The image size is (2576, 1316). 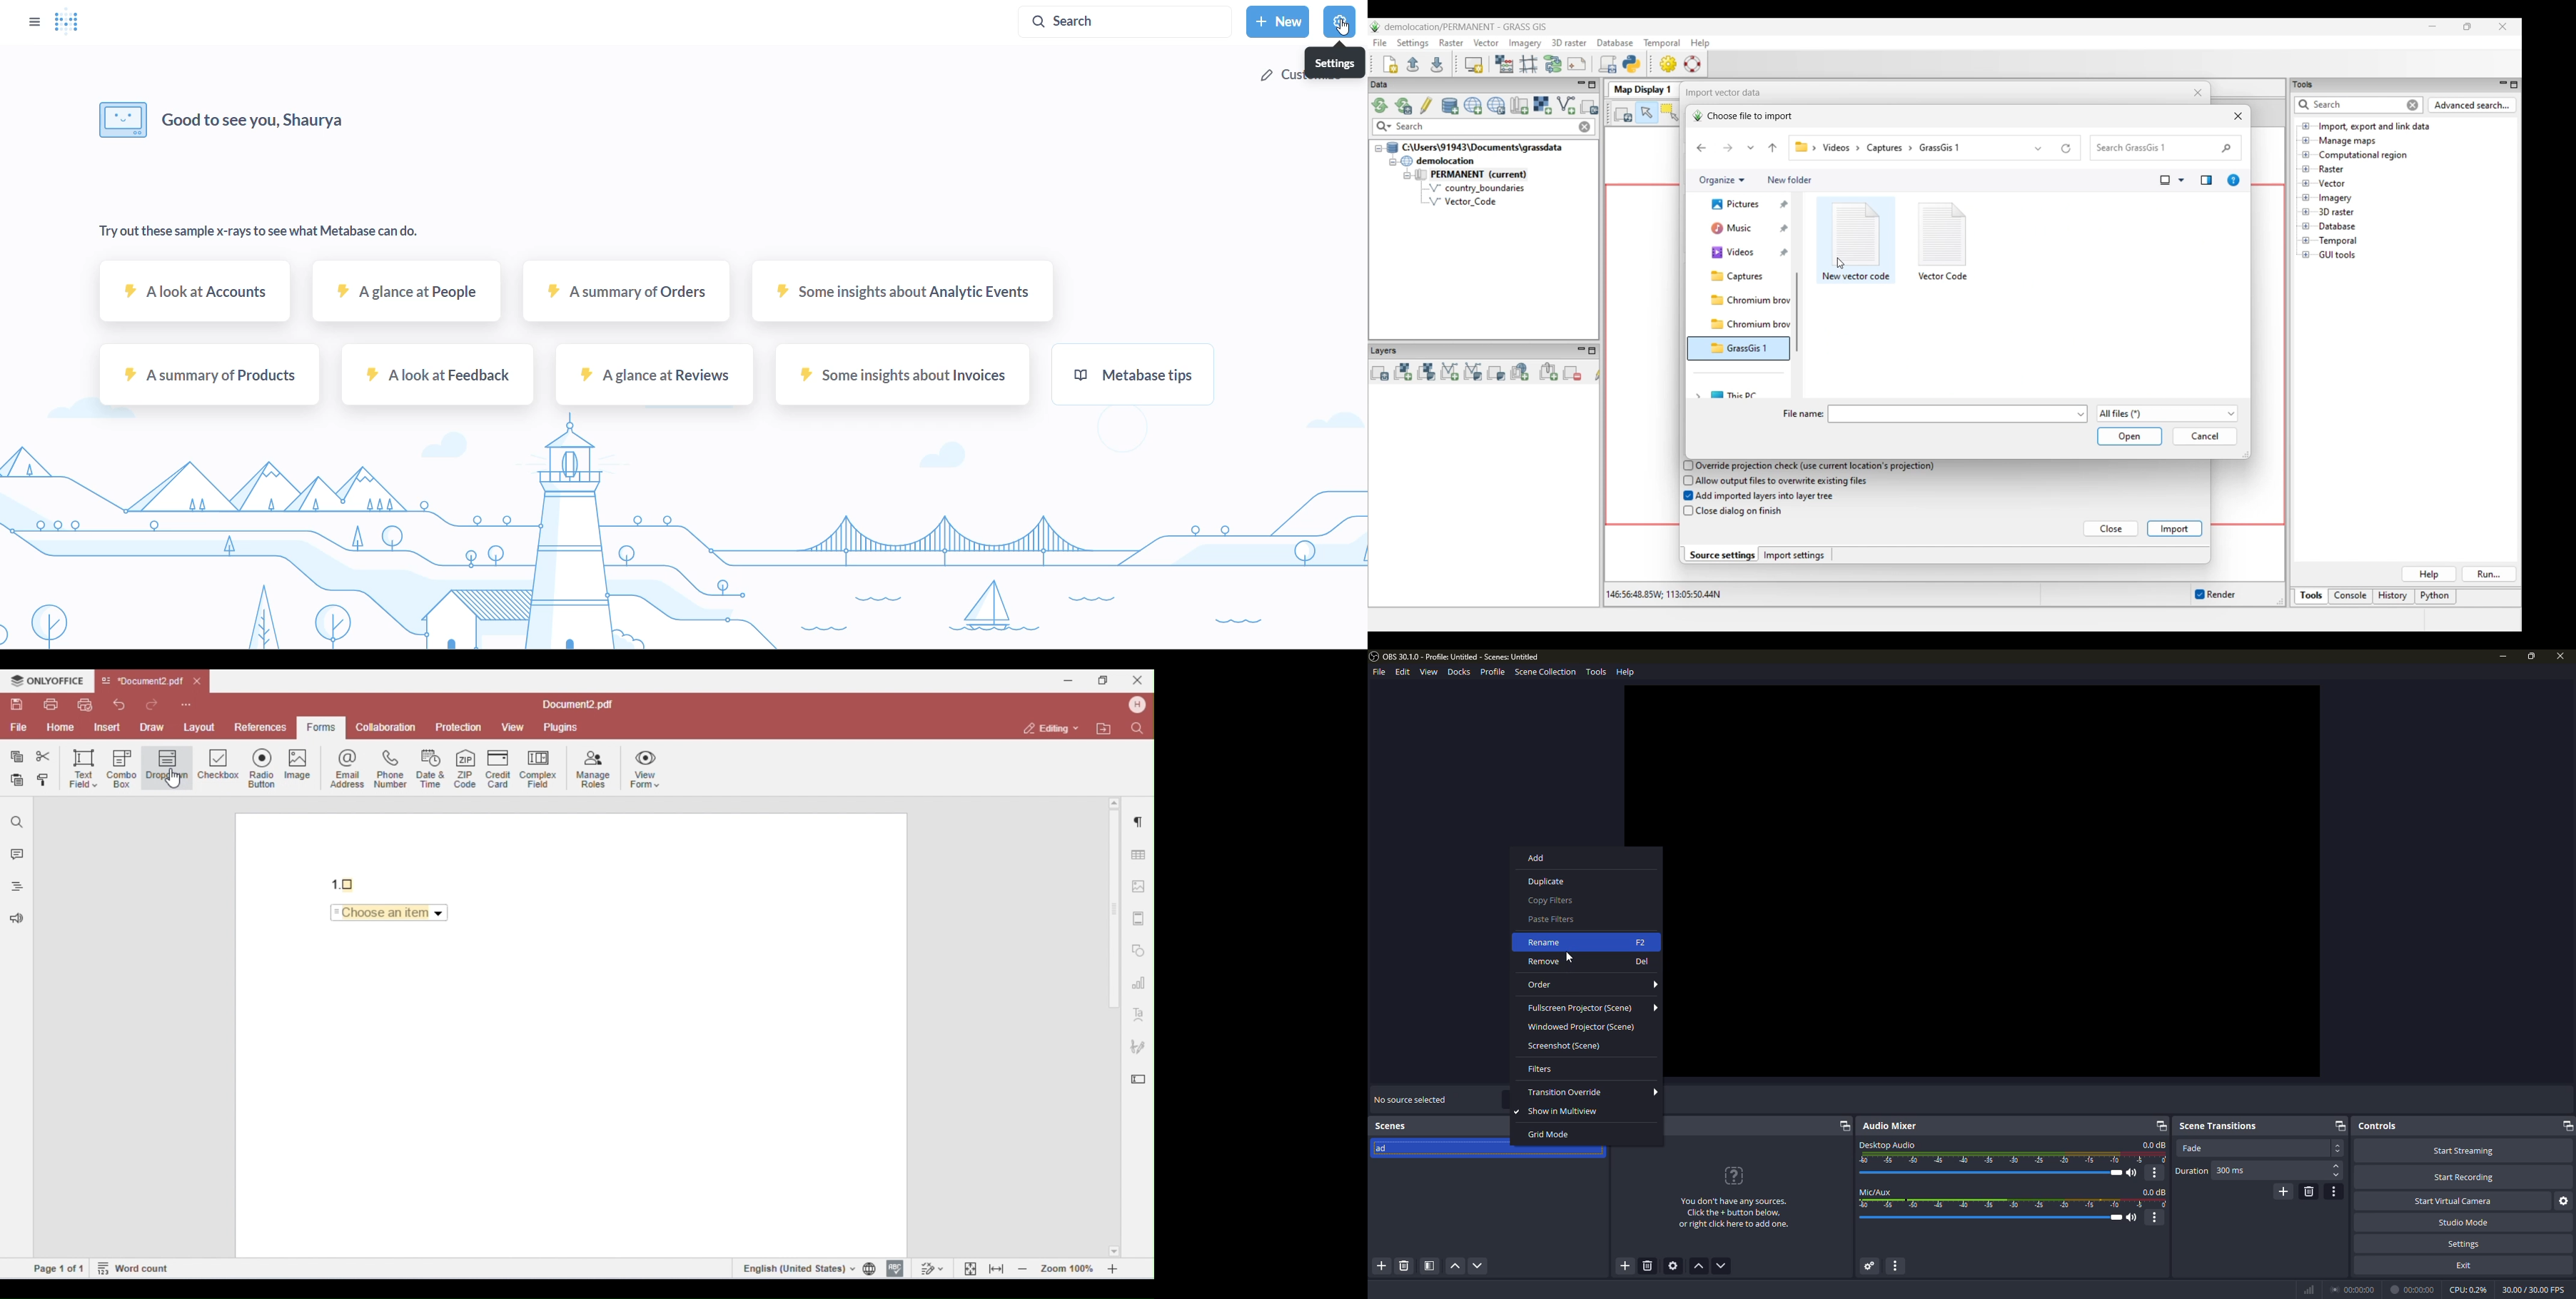 I want to click on range select, so click(x=2014, y=1204).